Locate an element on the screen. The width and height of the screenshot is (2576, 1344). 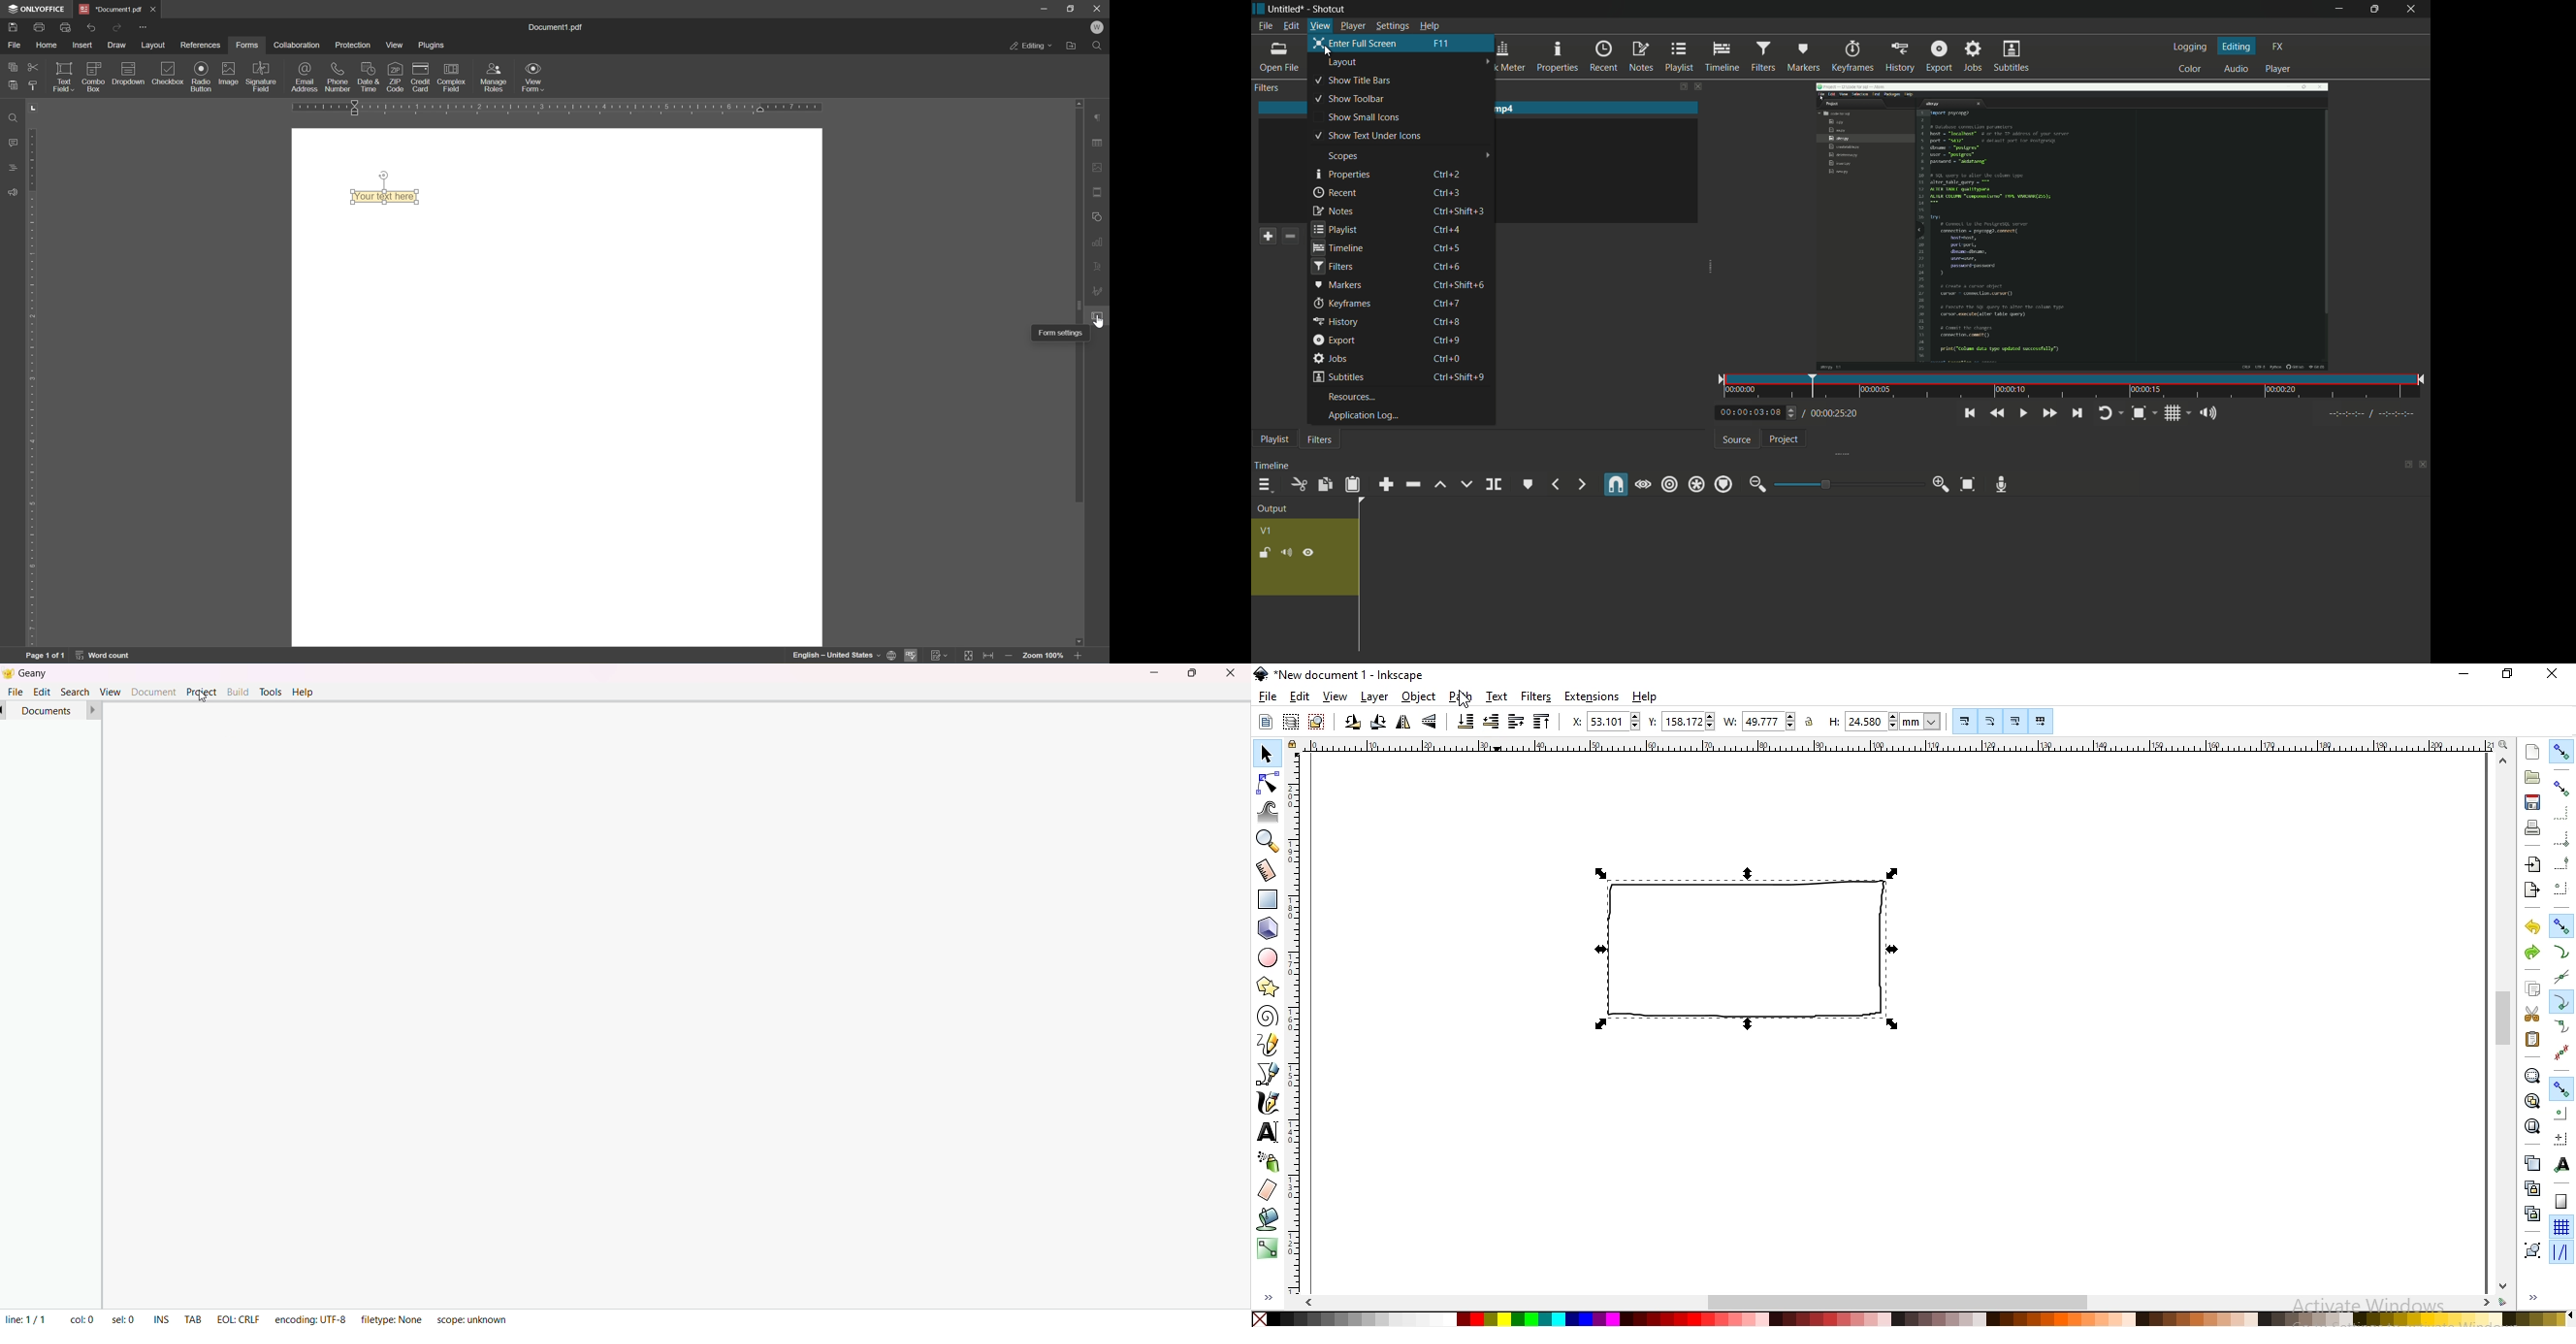
edit menu is located at coordinates (1290, 26).